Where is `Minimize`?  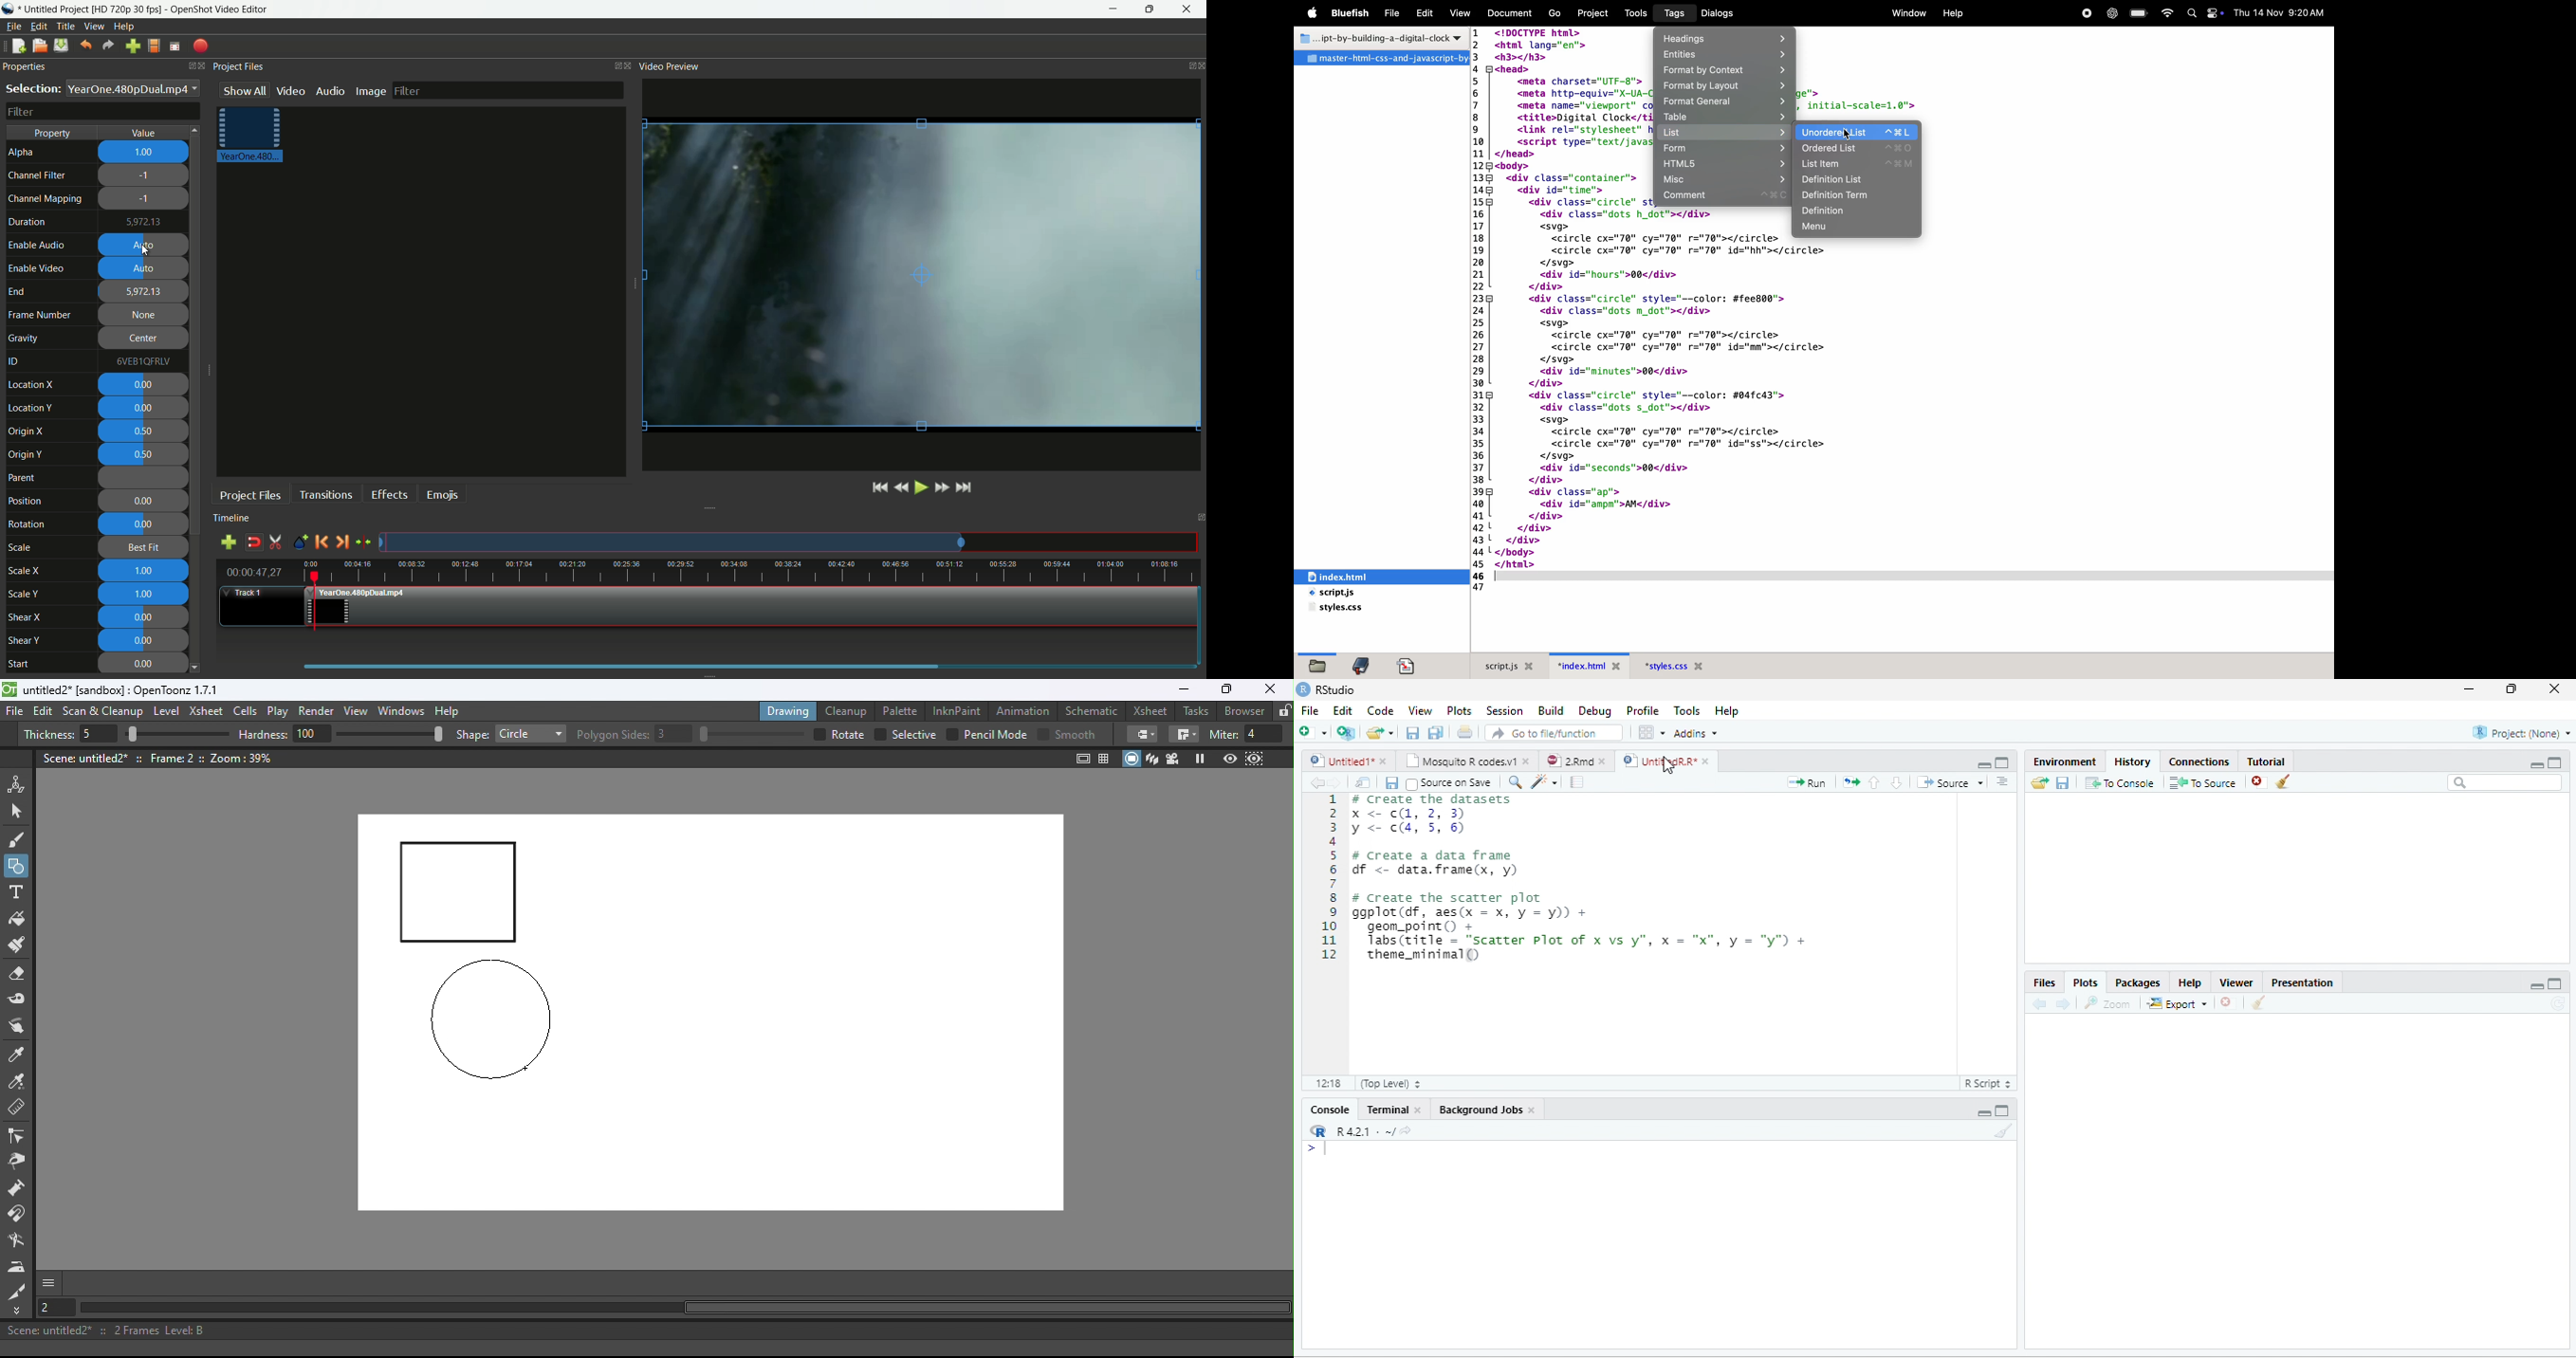
Minimize is located at coordinates (1183, 689).